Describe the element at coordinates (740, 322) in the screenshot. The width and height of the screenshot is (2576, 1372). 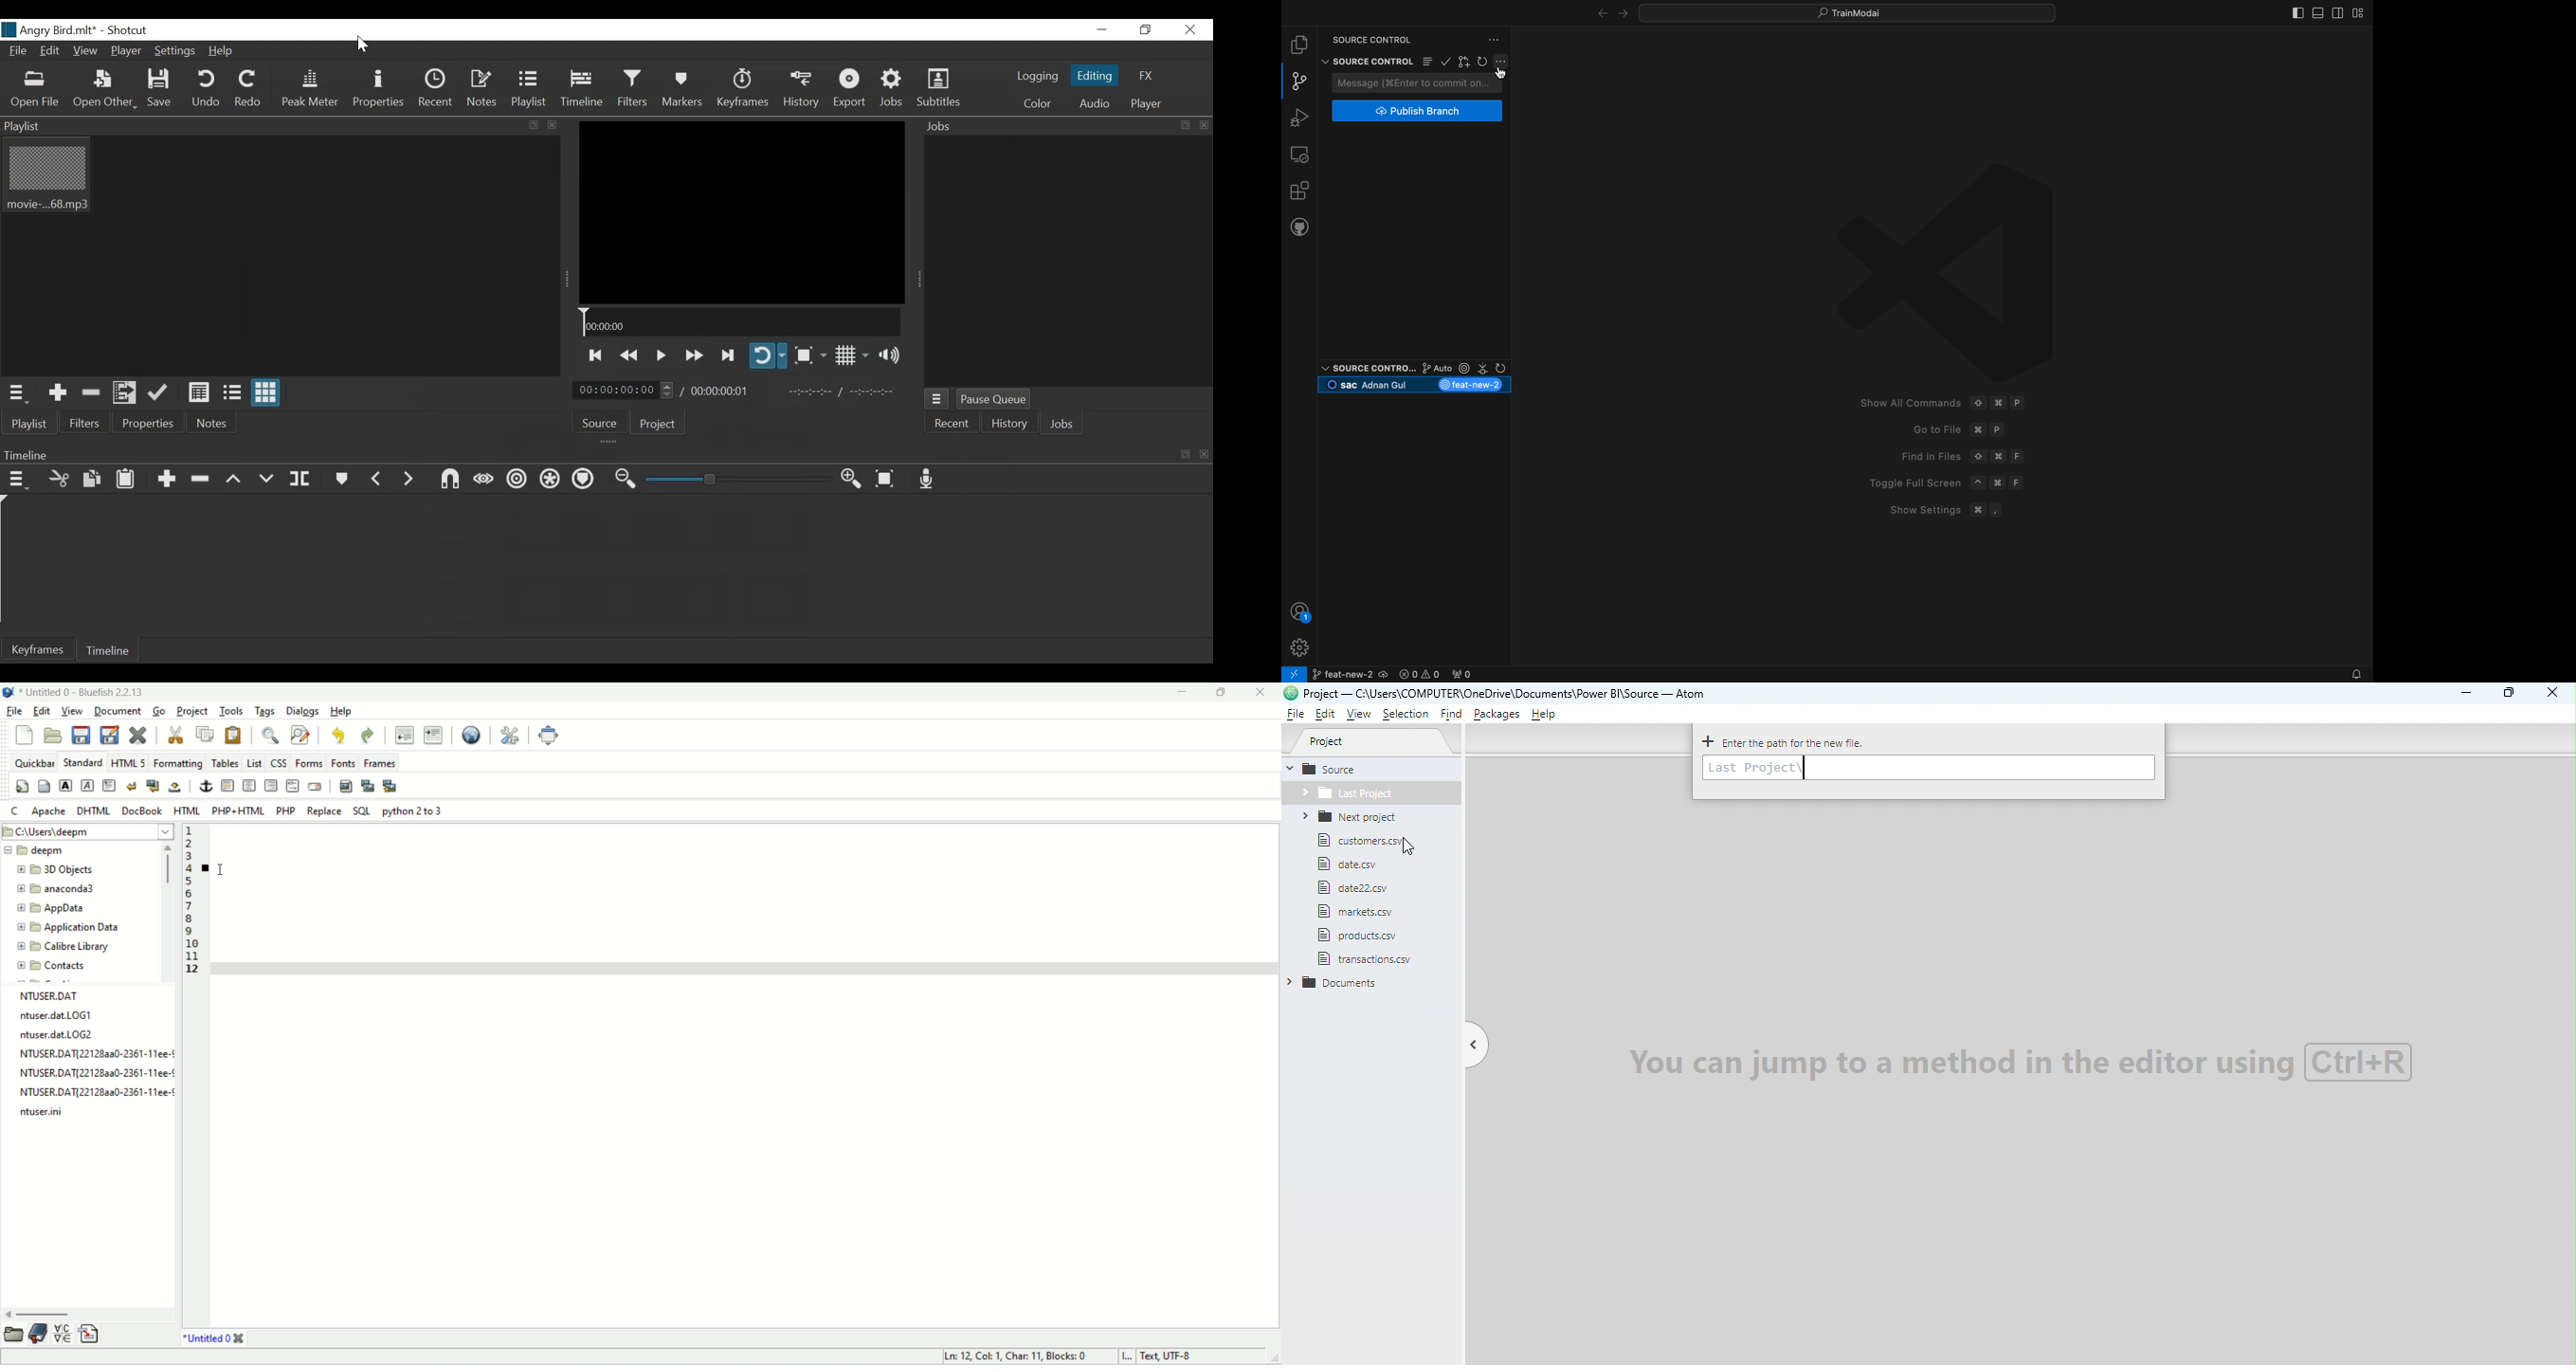
I see `Timeline` at that location.